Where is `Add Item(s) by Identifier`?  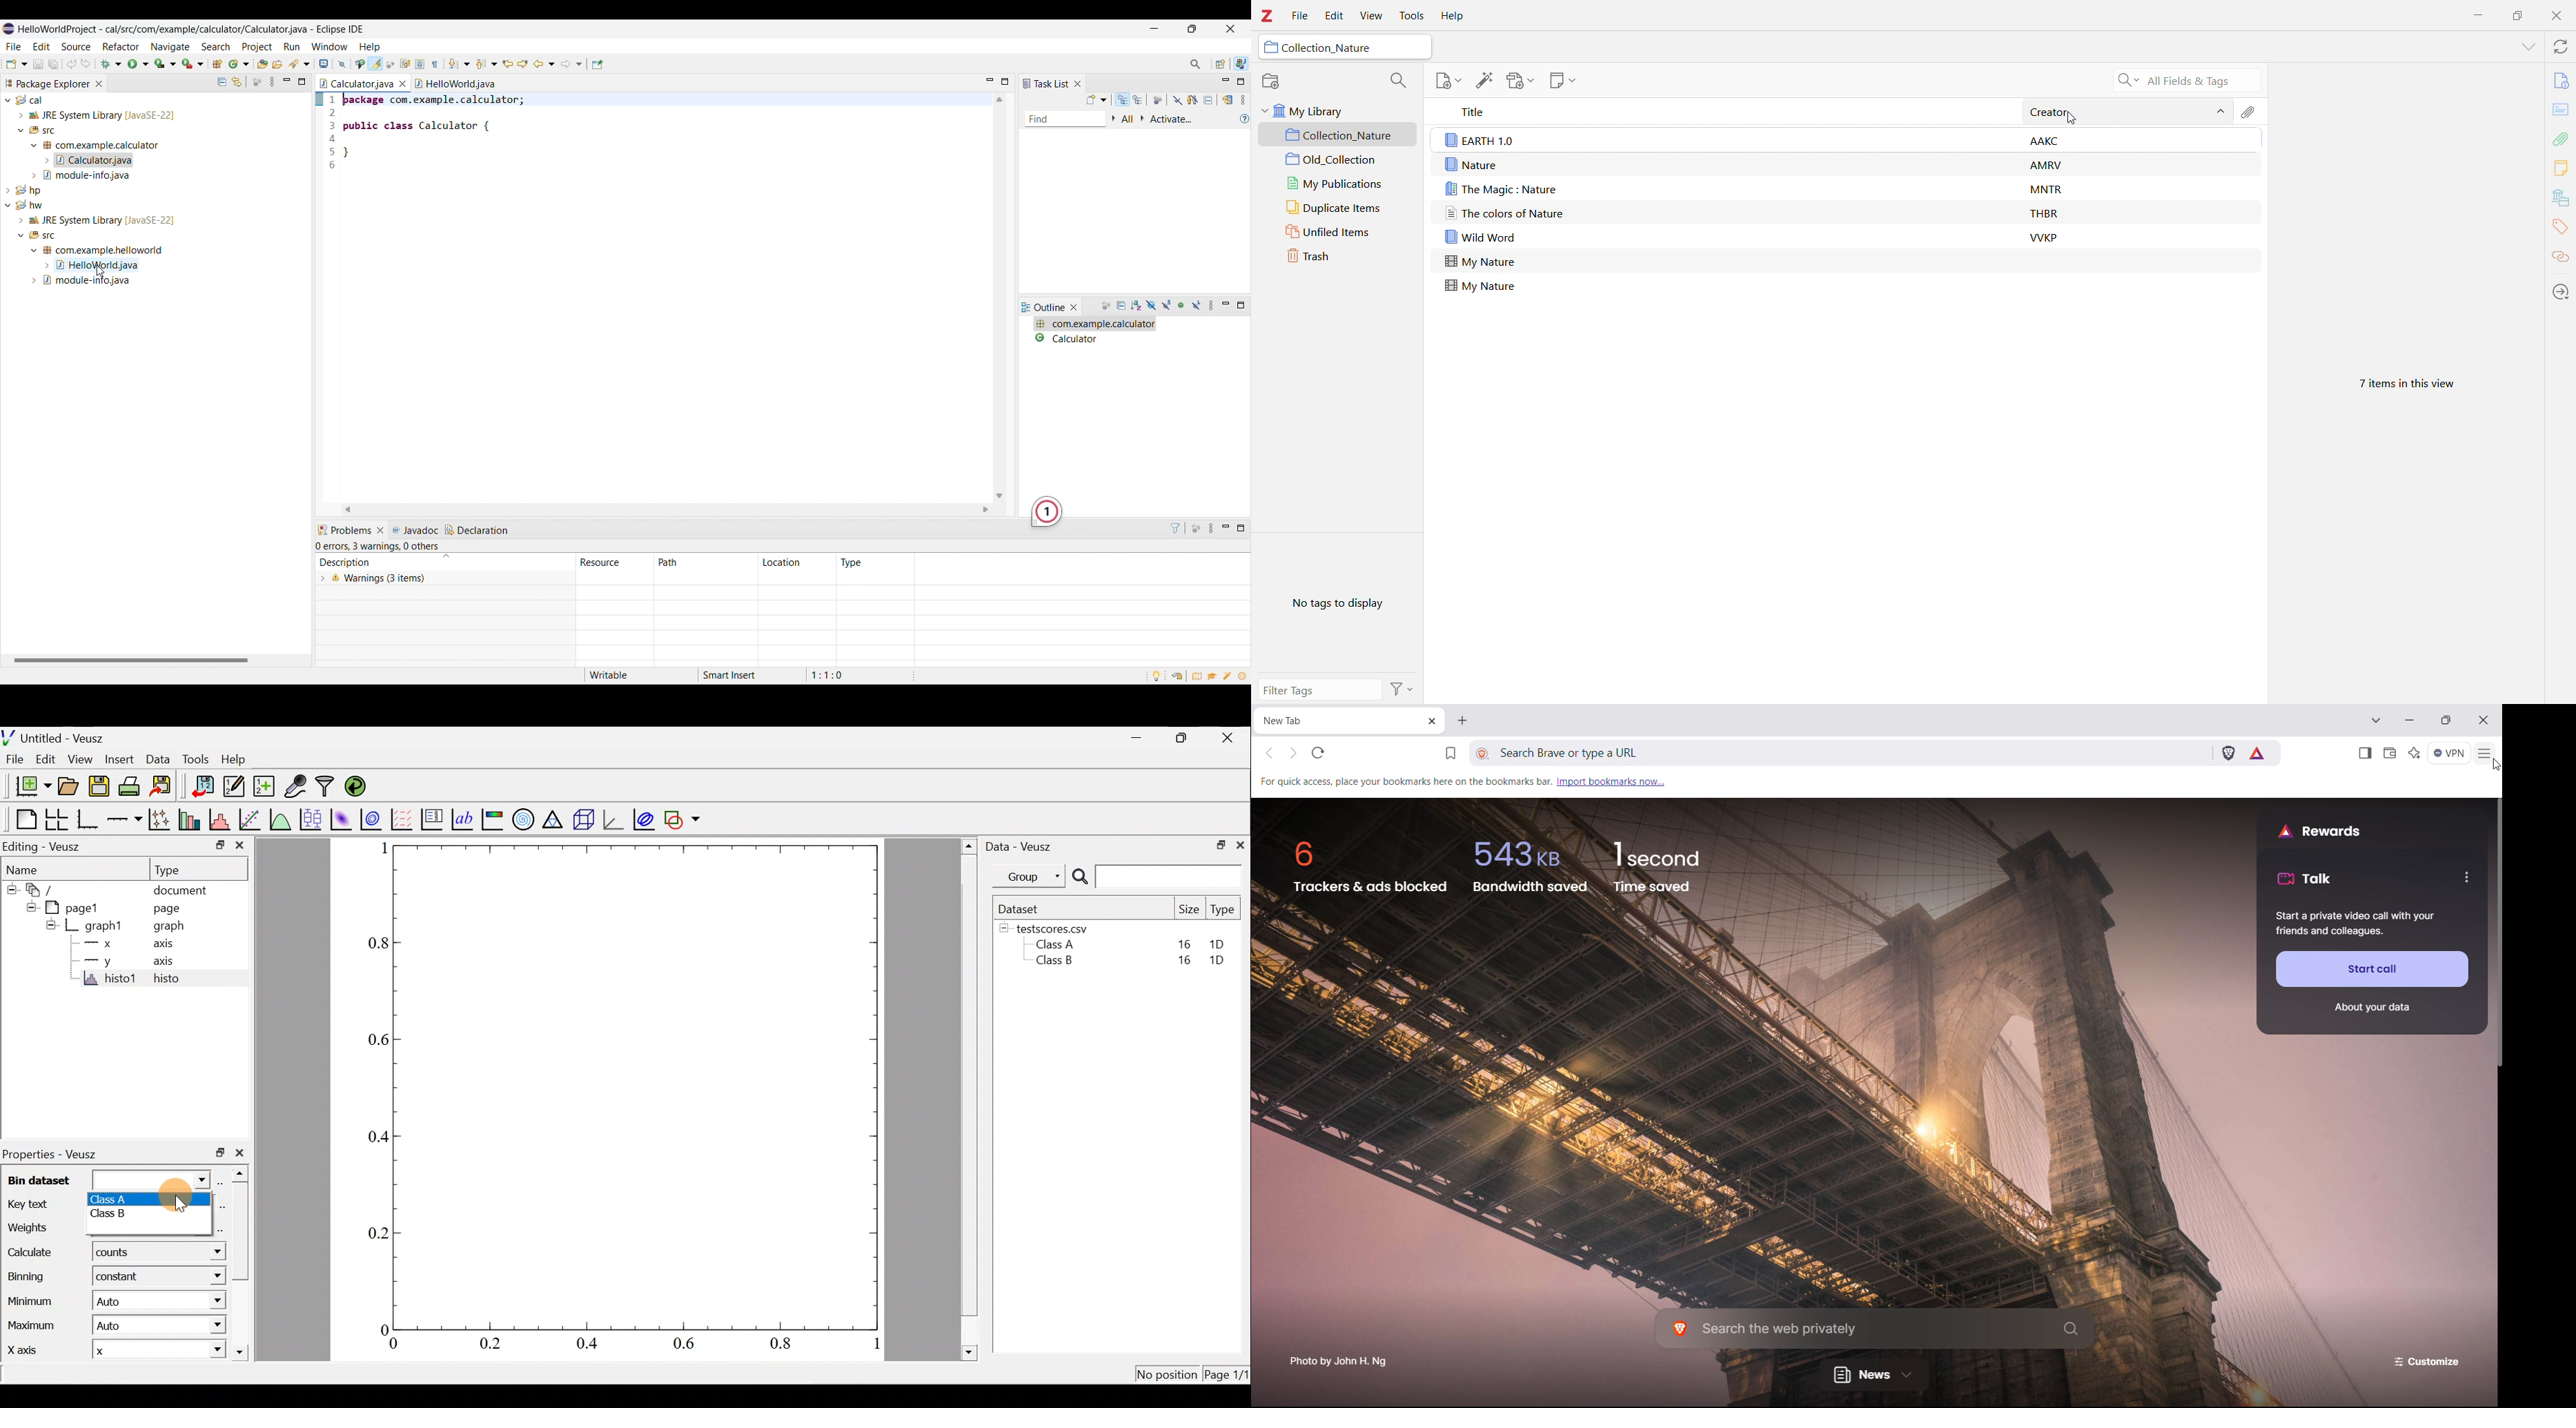 Add Item(s) by Identifier is located at coordinates (1484, 81).